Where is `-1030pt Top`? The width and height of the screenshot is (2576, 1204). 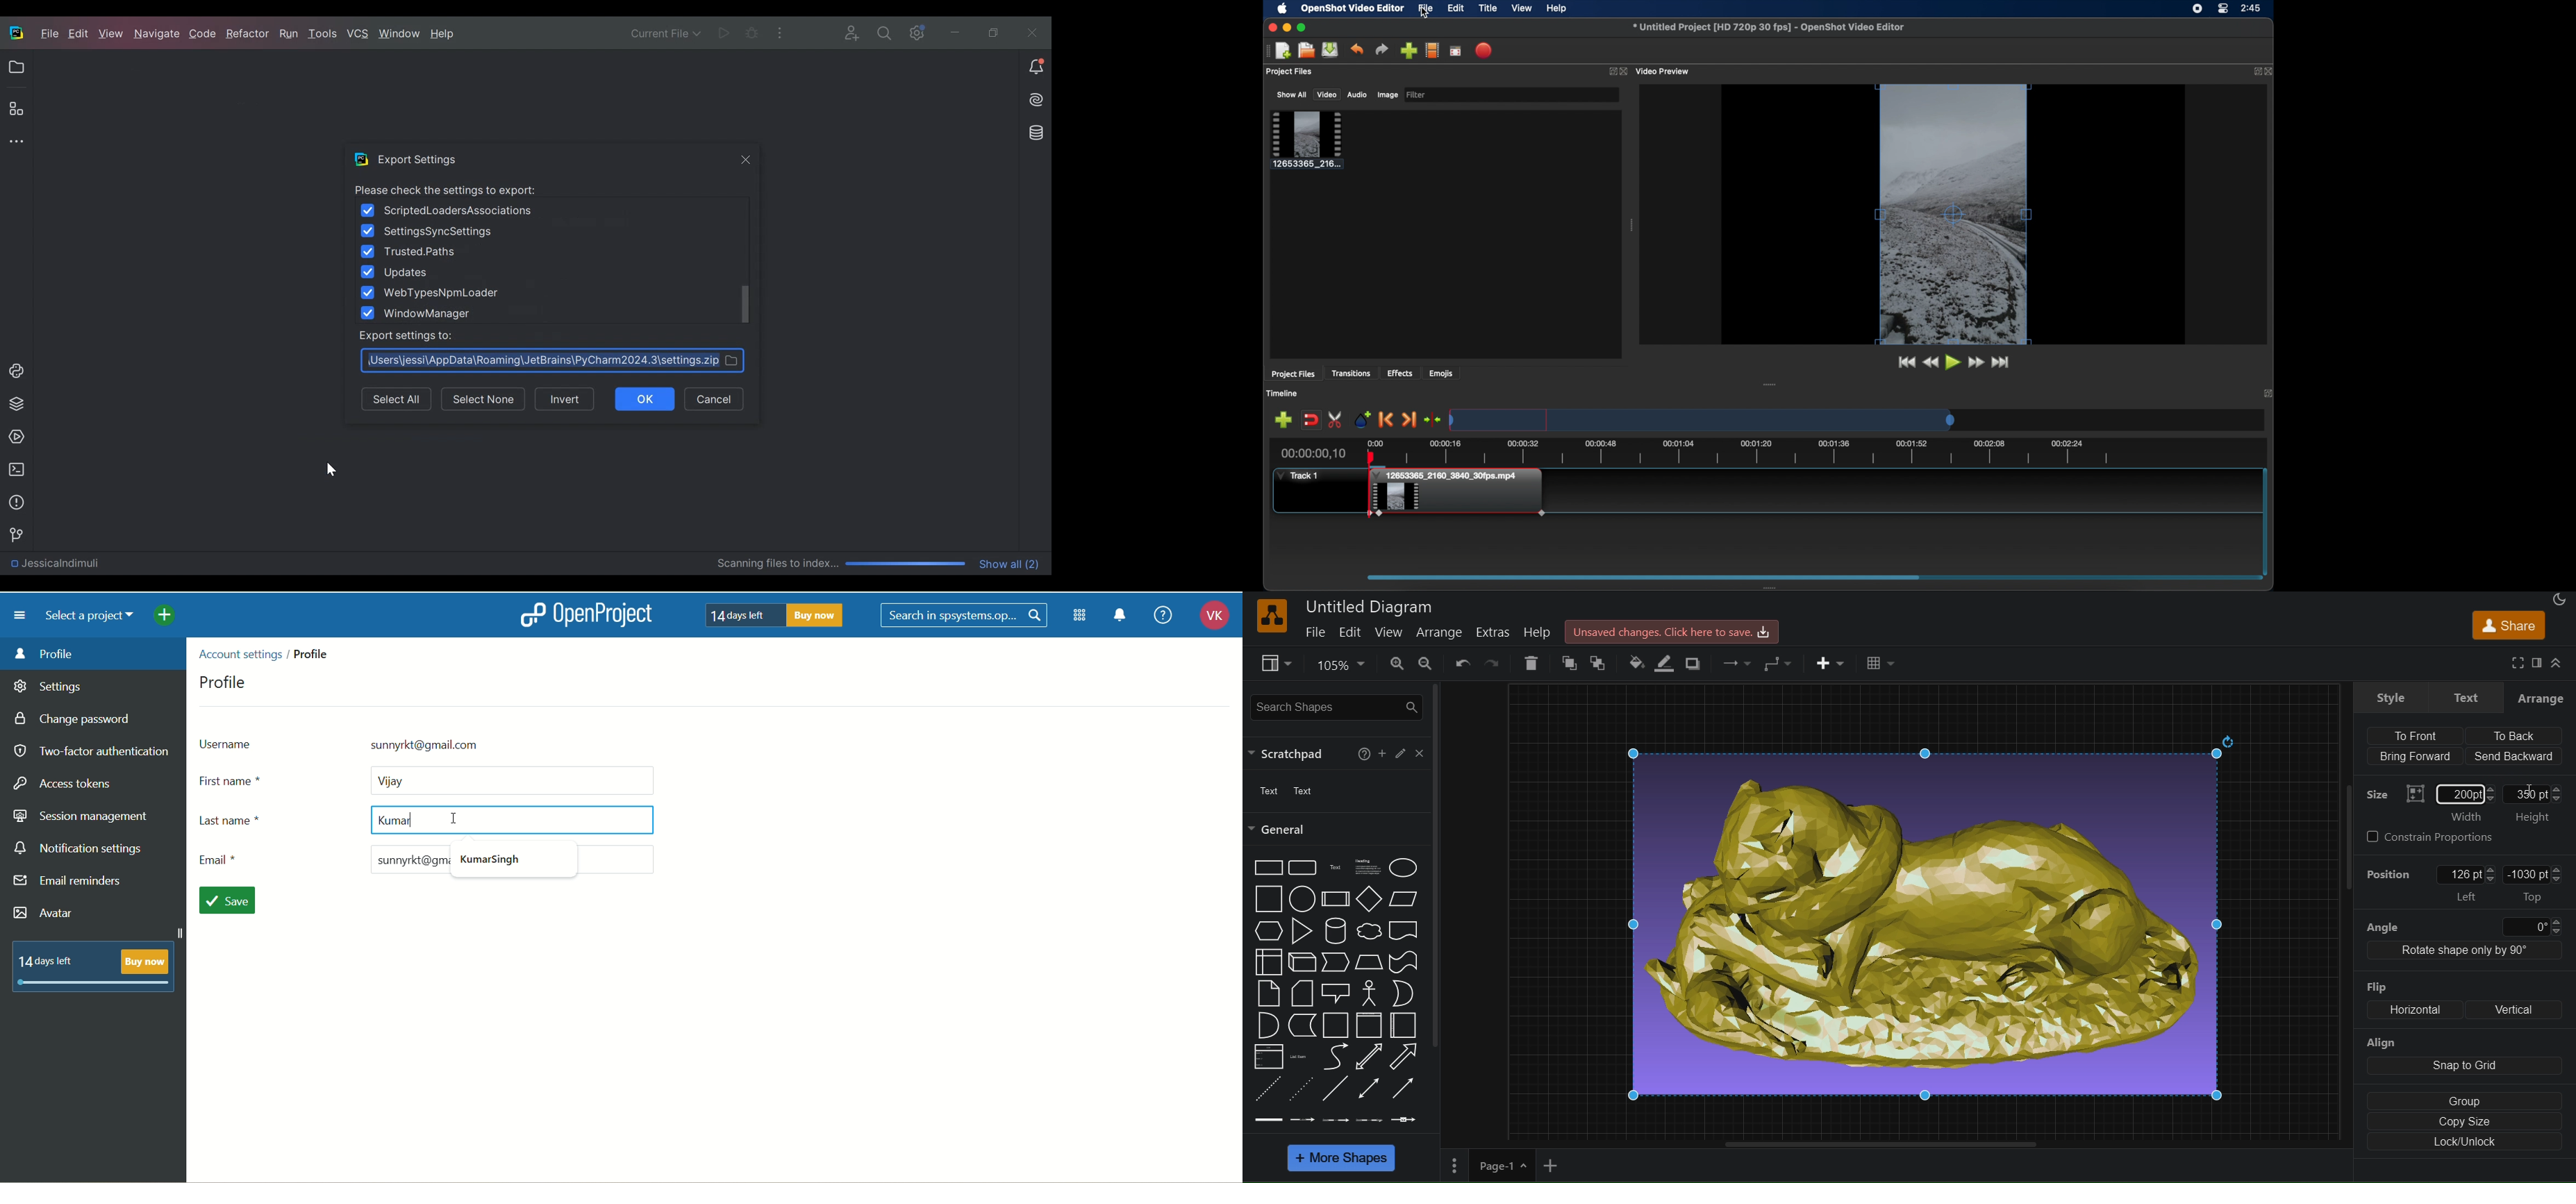 -1030pt Top is located at coordinates (2535, 884).